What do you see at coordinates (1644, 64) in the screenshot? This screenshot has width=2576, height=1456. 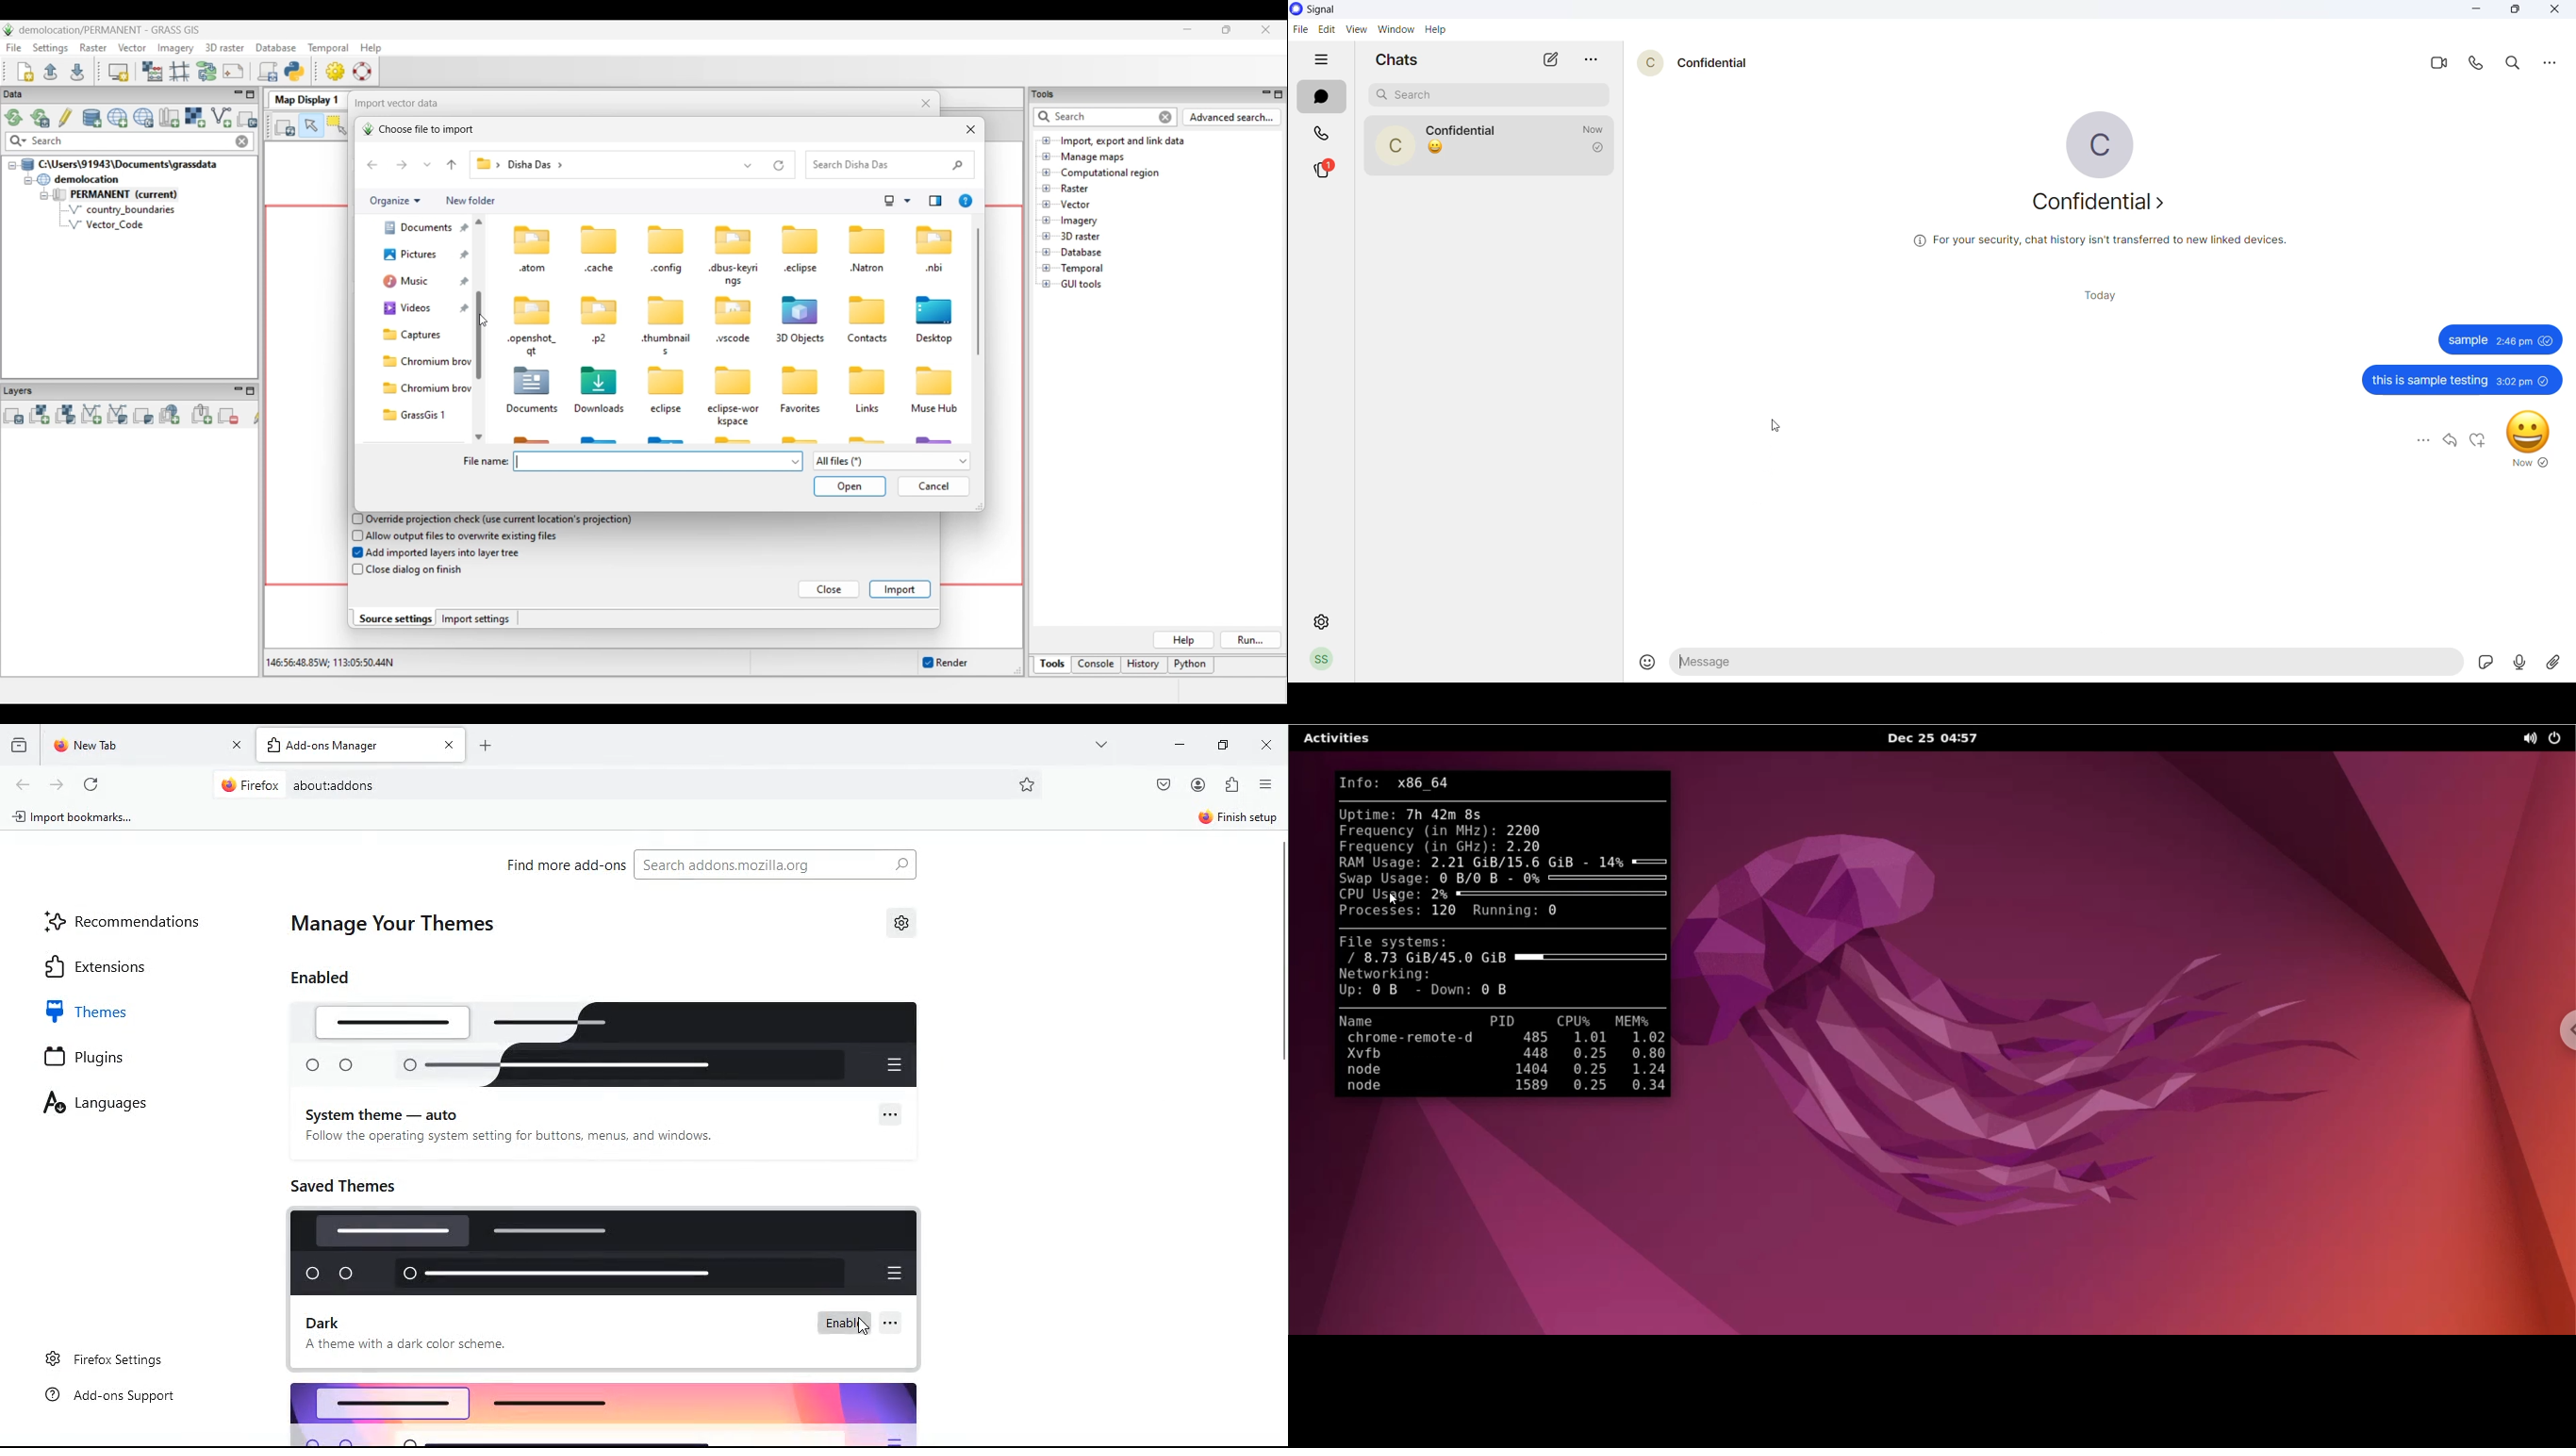 I see `contact profile picture` at bounding box center [1644, 64].